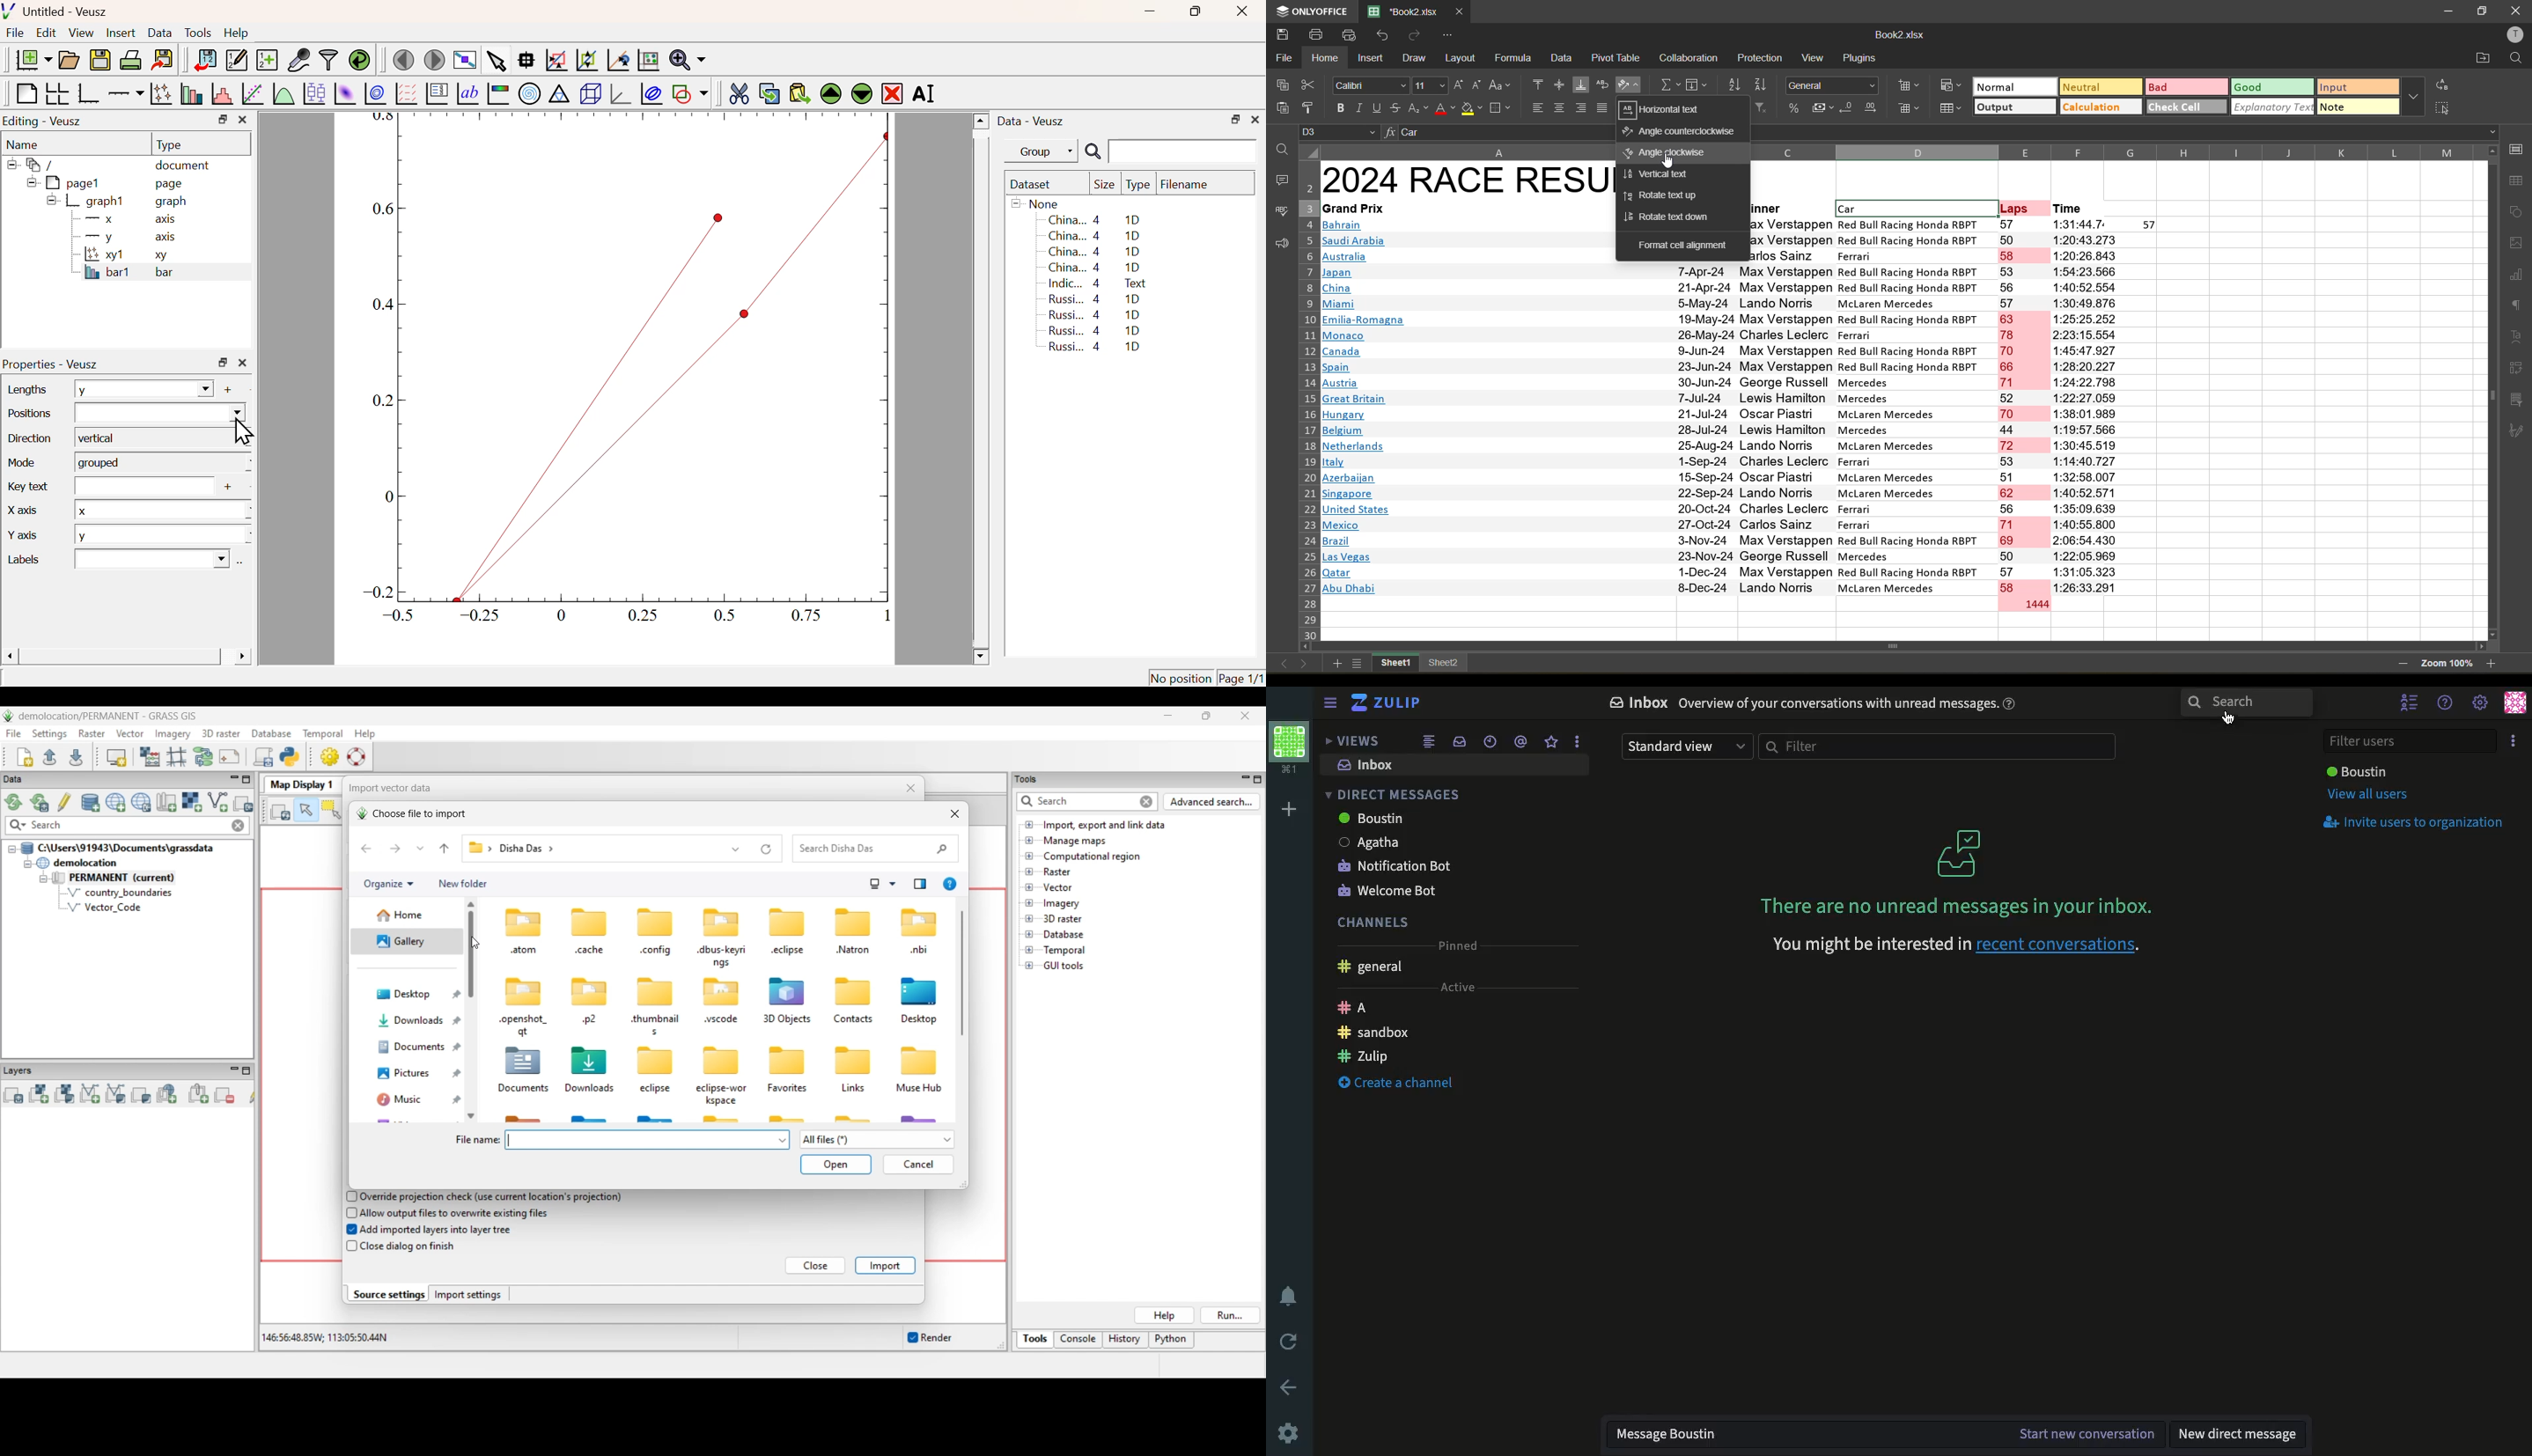 The width and height of the screenshot is (2548, 1456). I want to click on China... 4 1D, so click(1095, 268).